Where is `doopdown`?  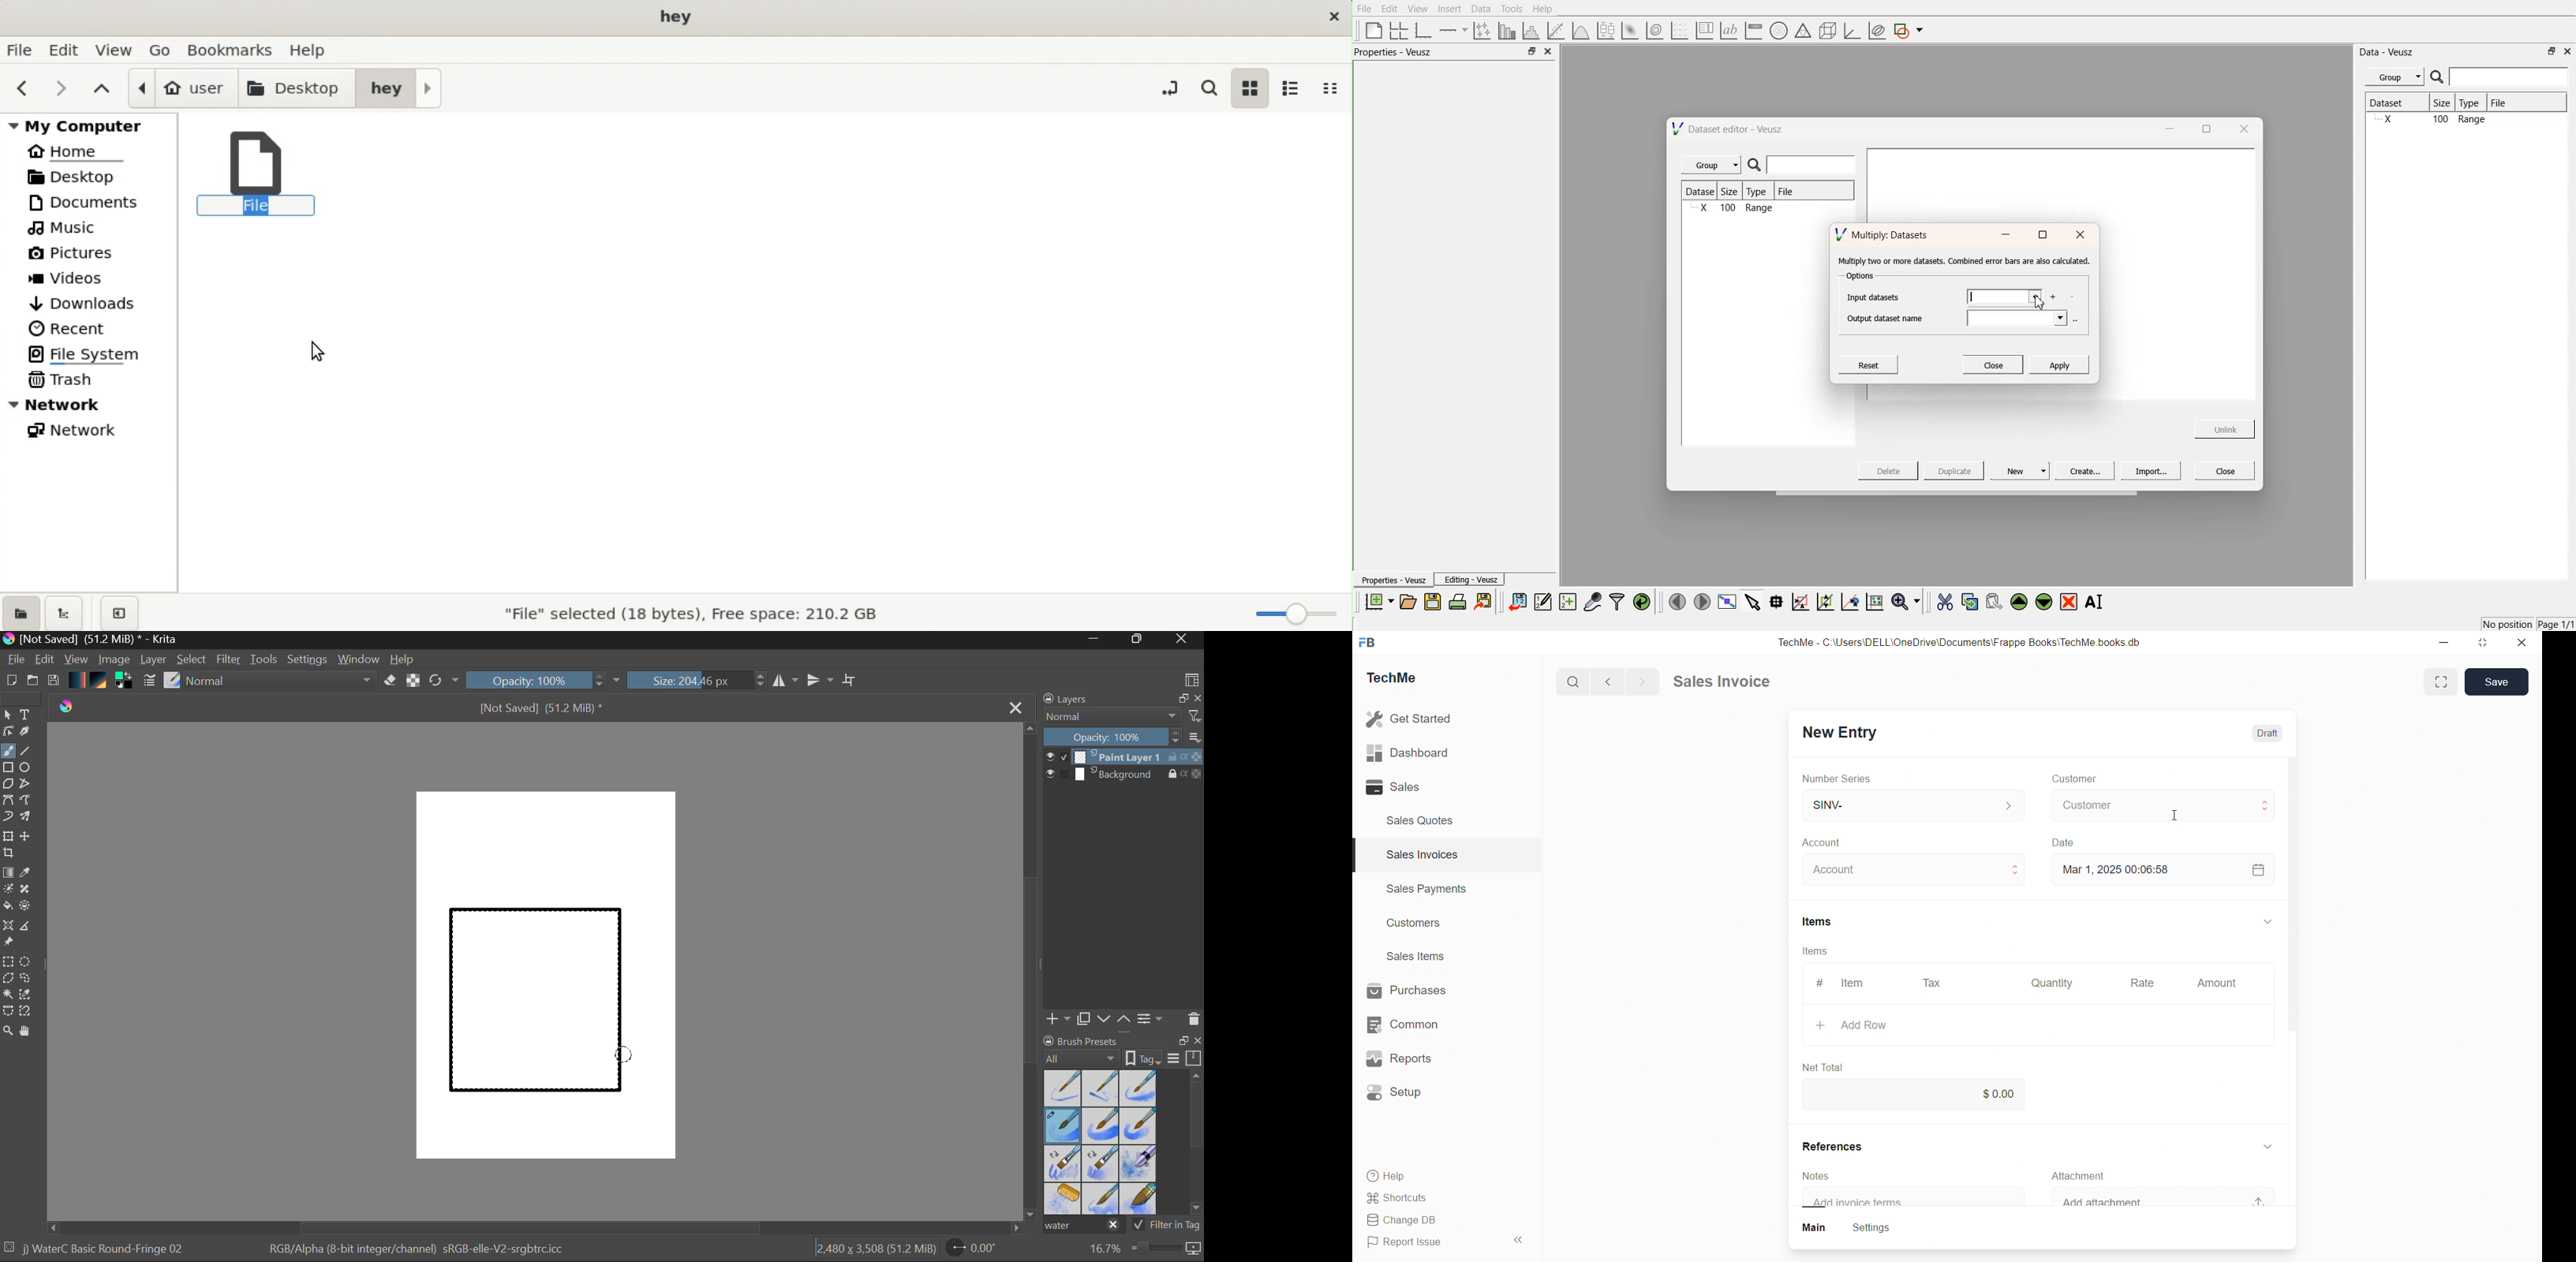
doopdown is located at coordinates (2266, 919).